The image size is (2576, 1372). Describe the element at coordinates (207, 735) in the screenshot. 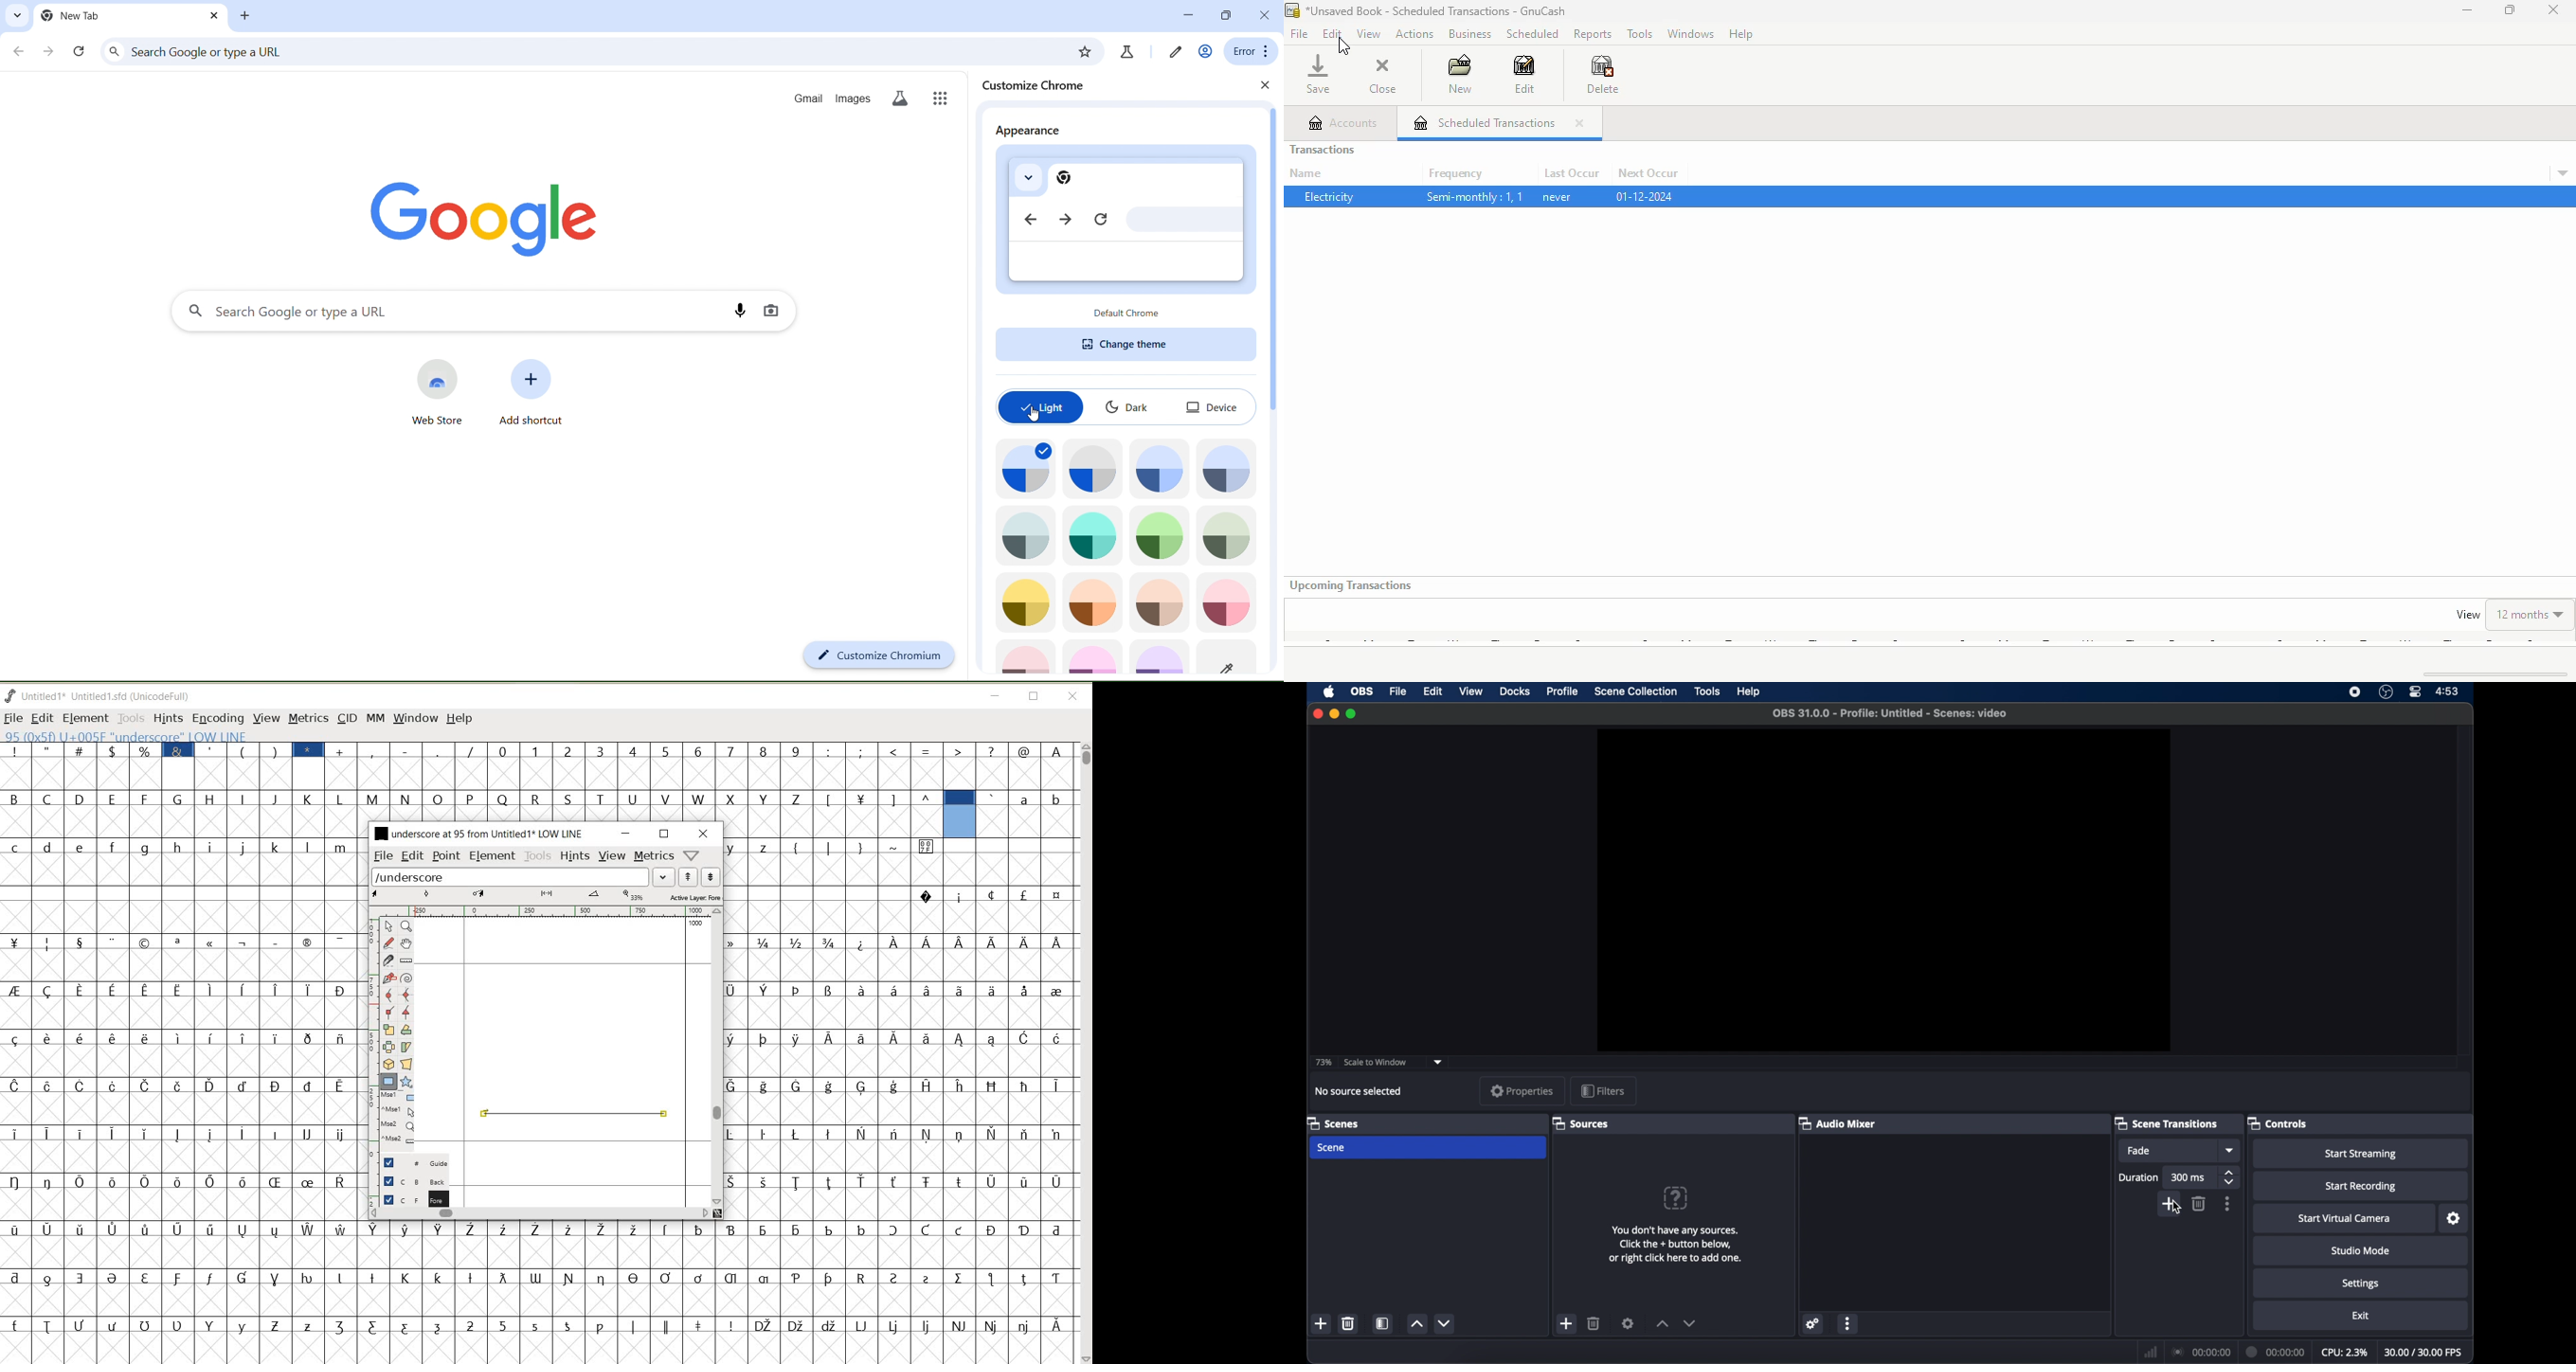

I see `GLYPHY INFO` at that location.